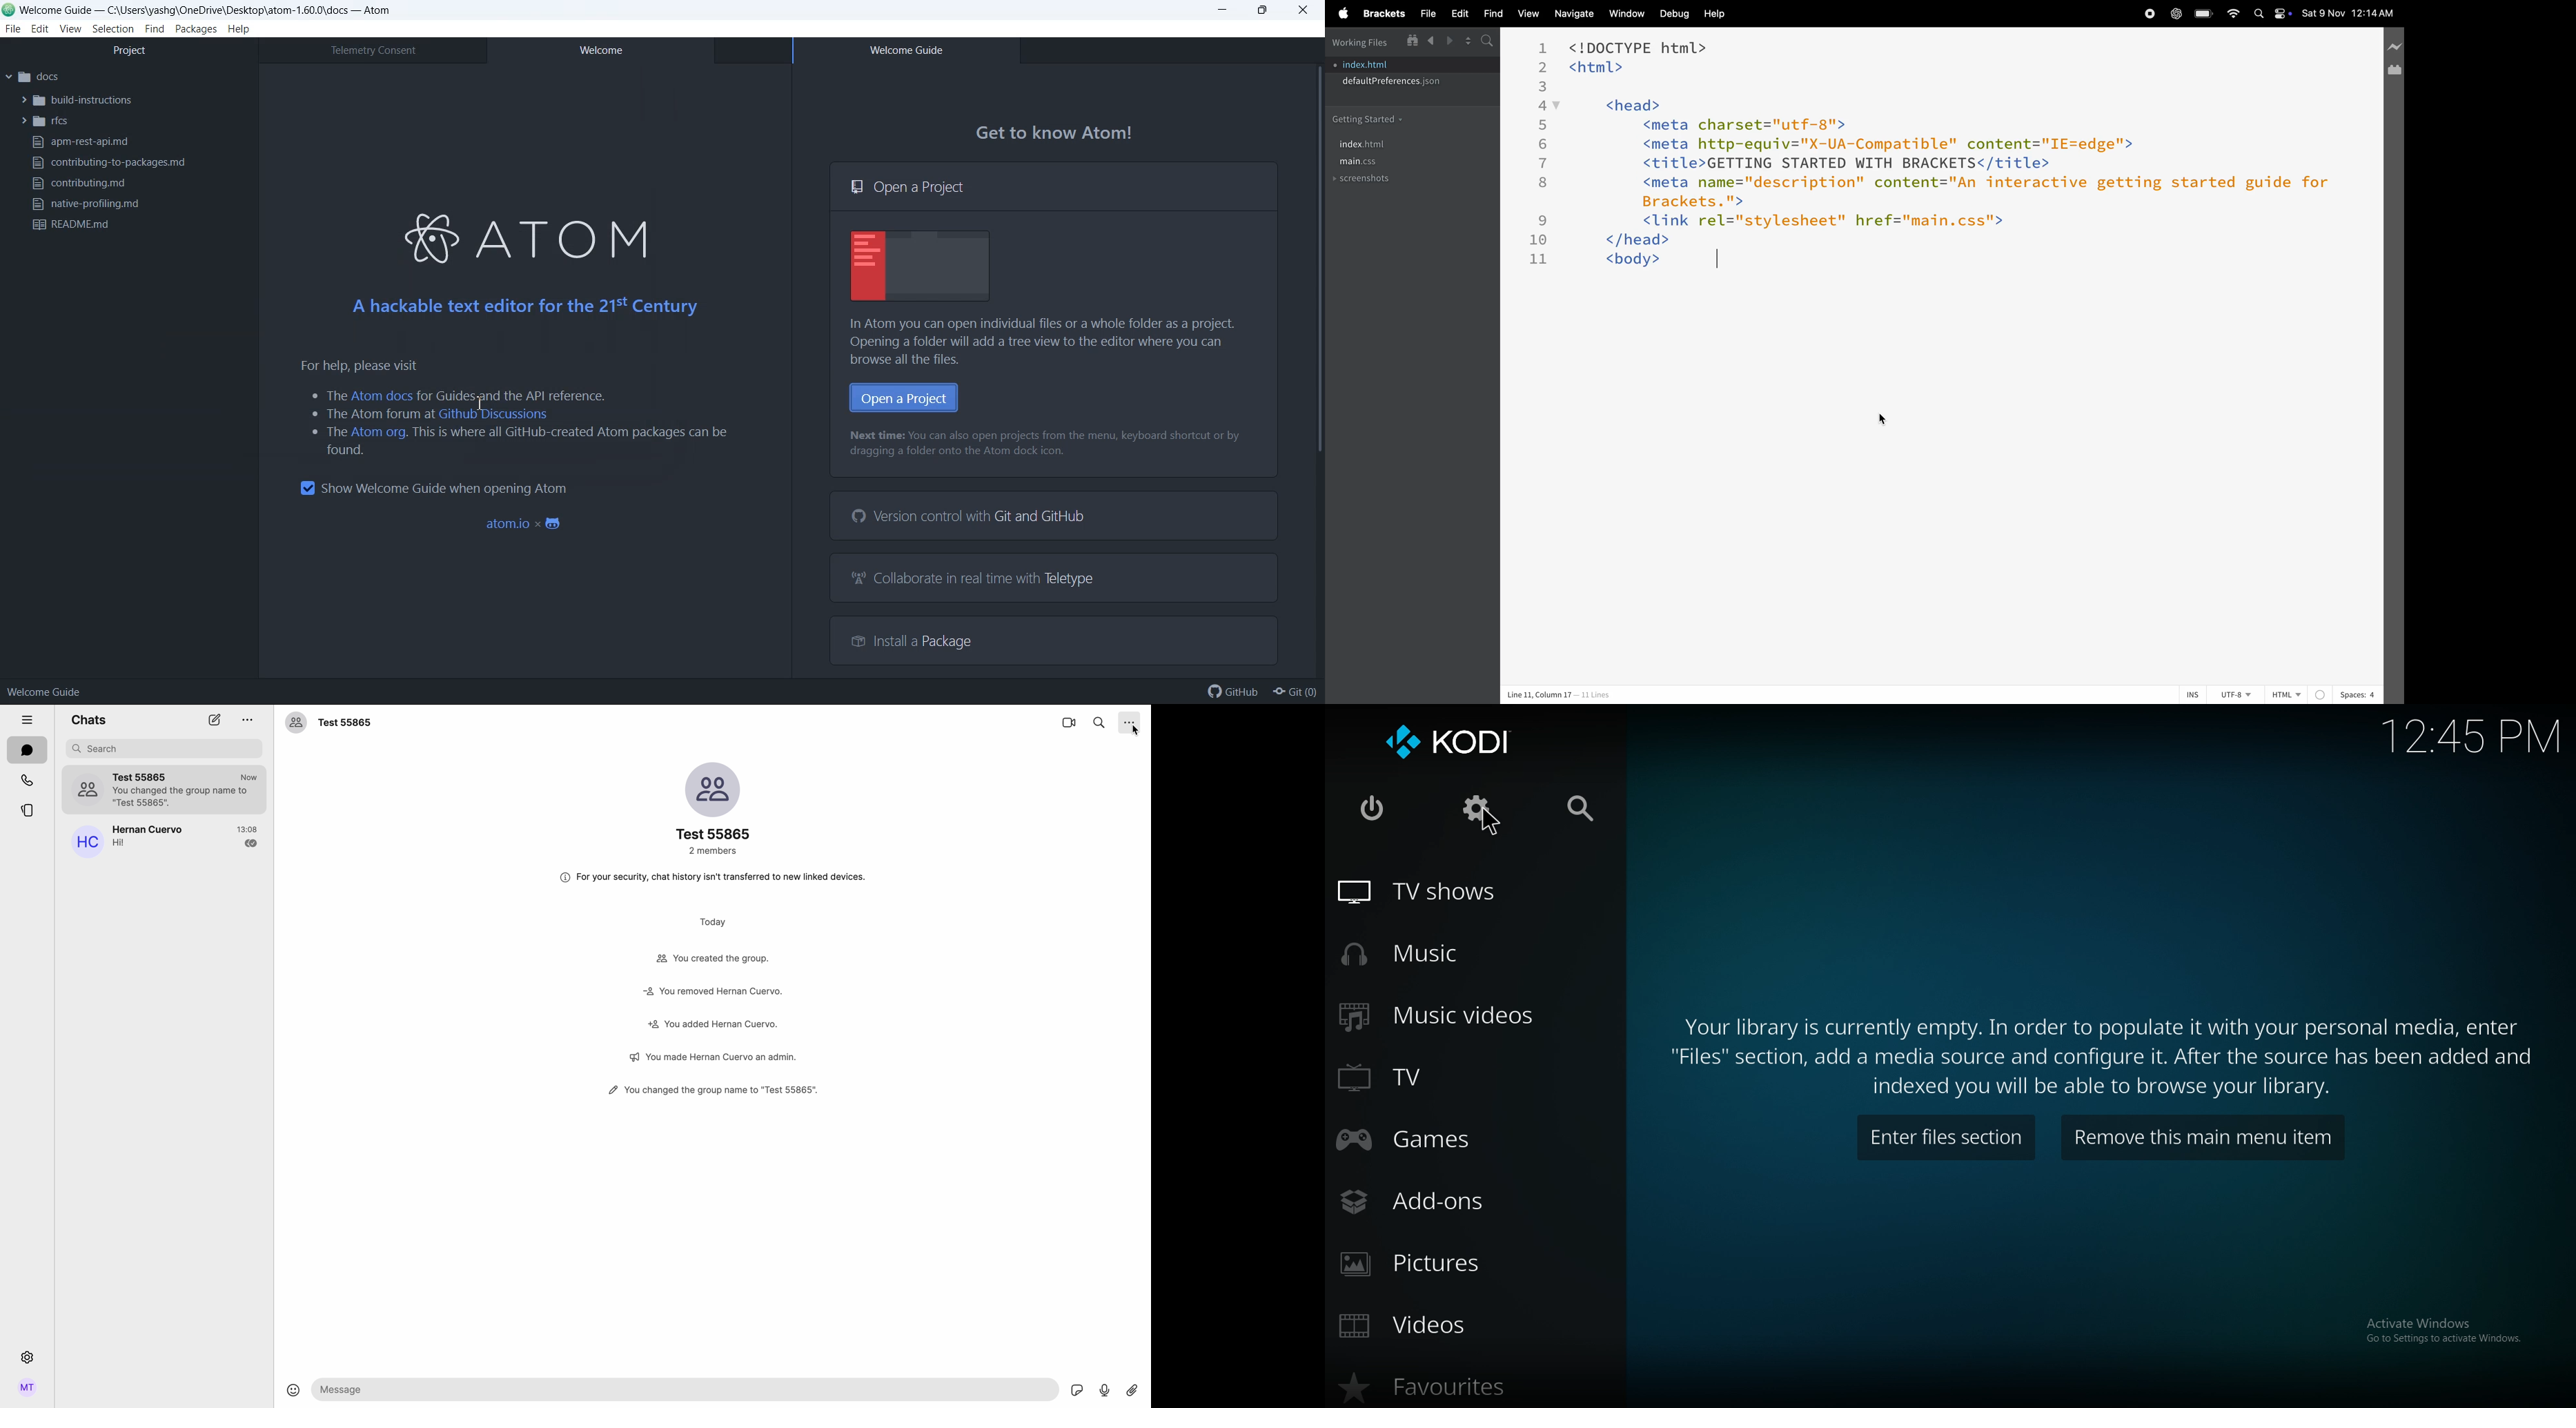 The width and height of the screenshot is (2576, 1428). Describe the element at coordinates (1585, 809) in the screenshot. I see `search` at that location.